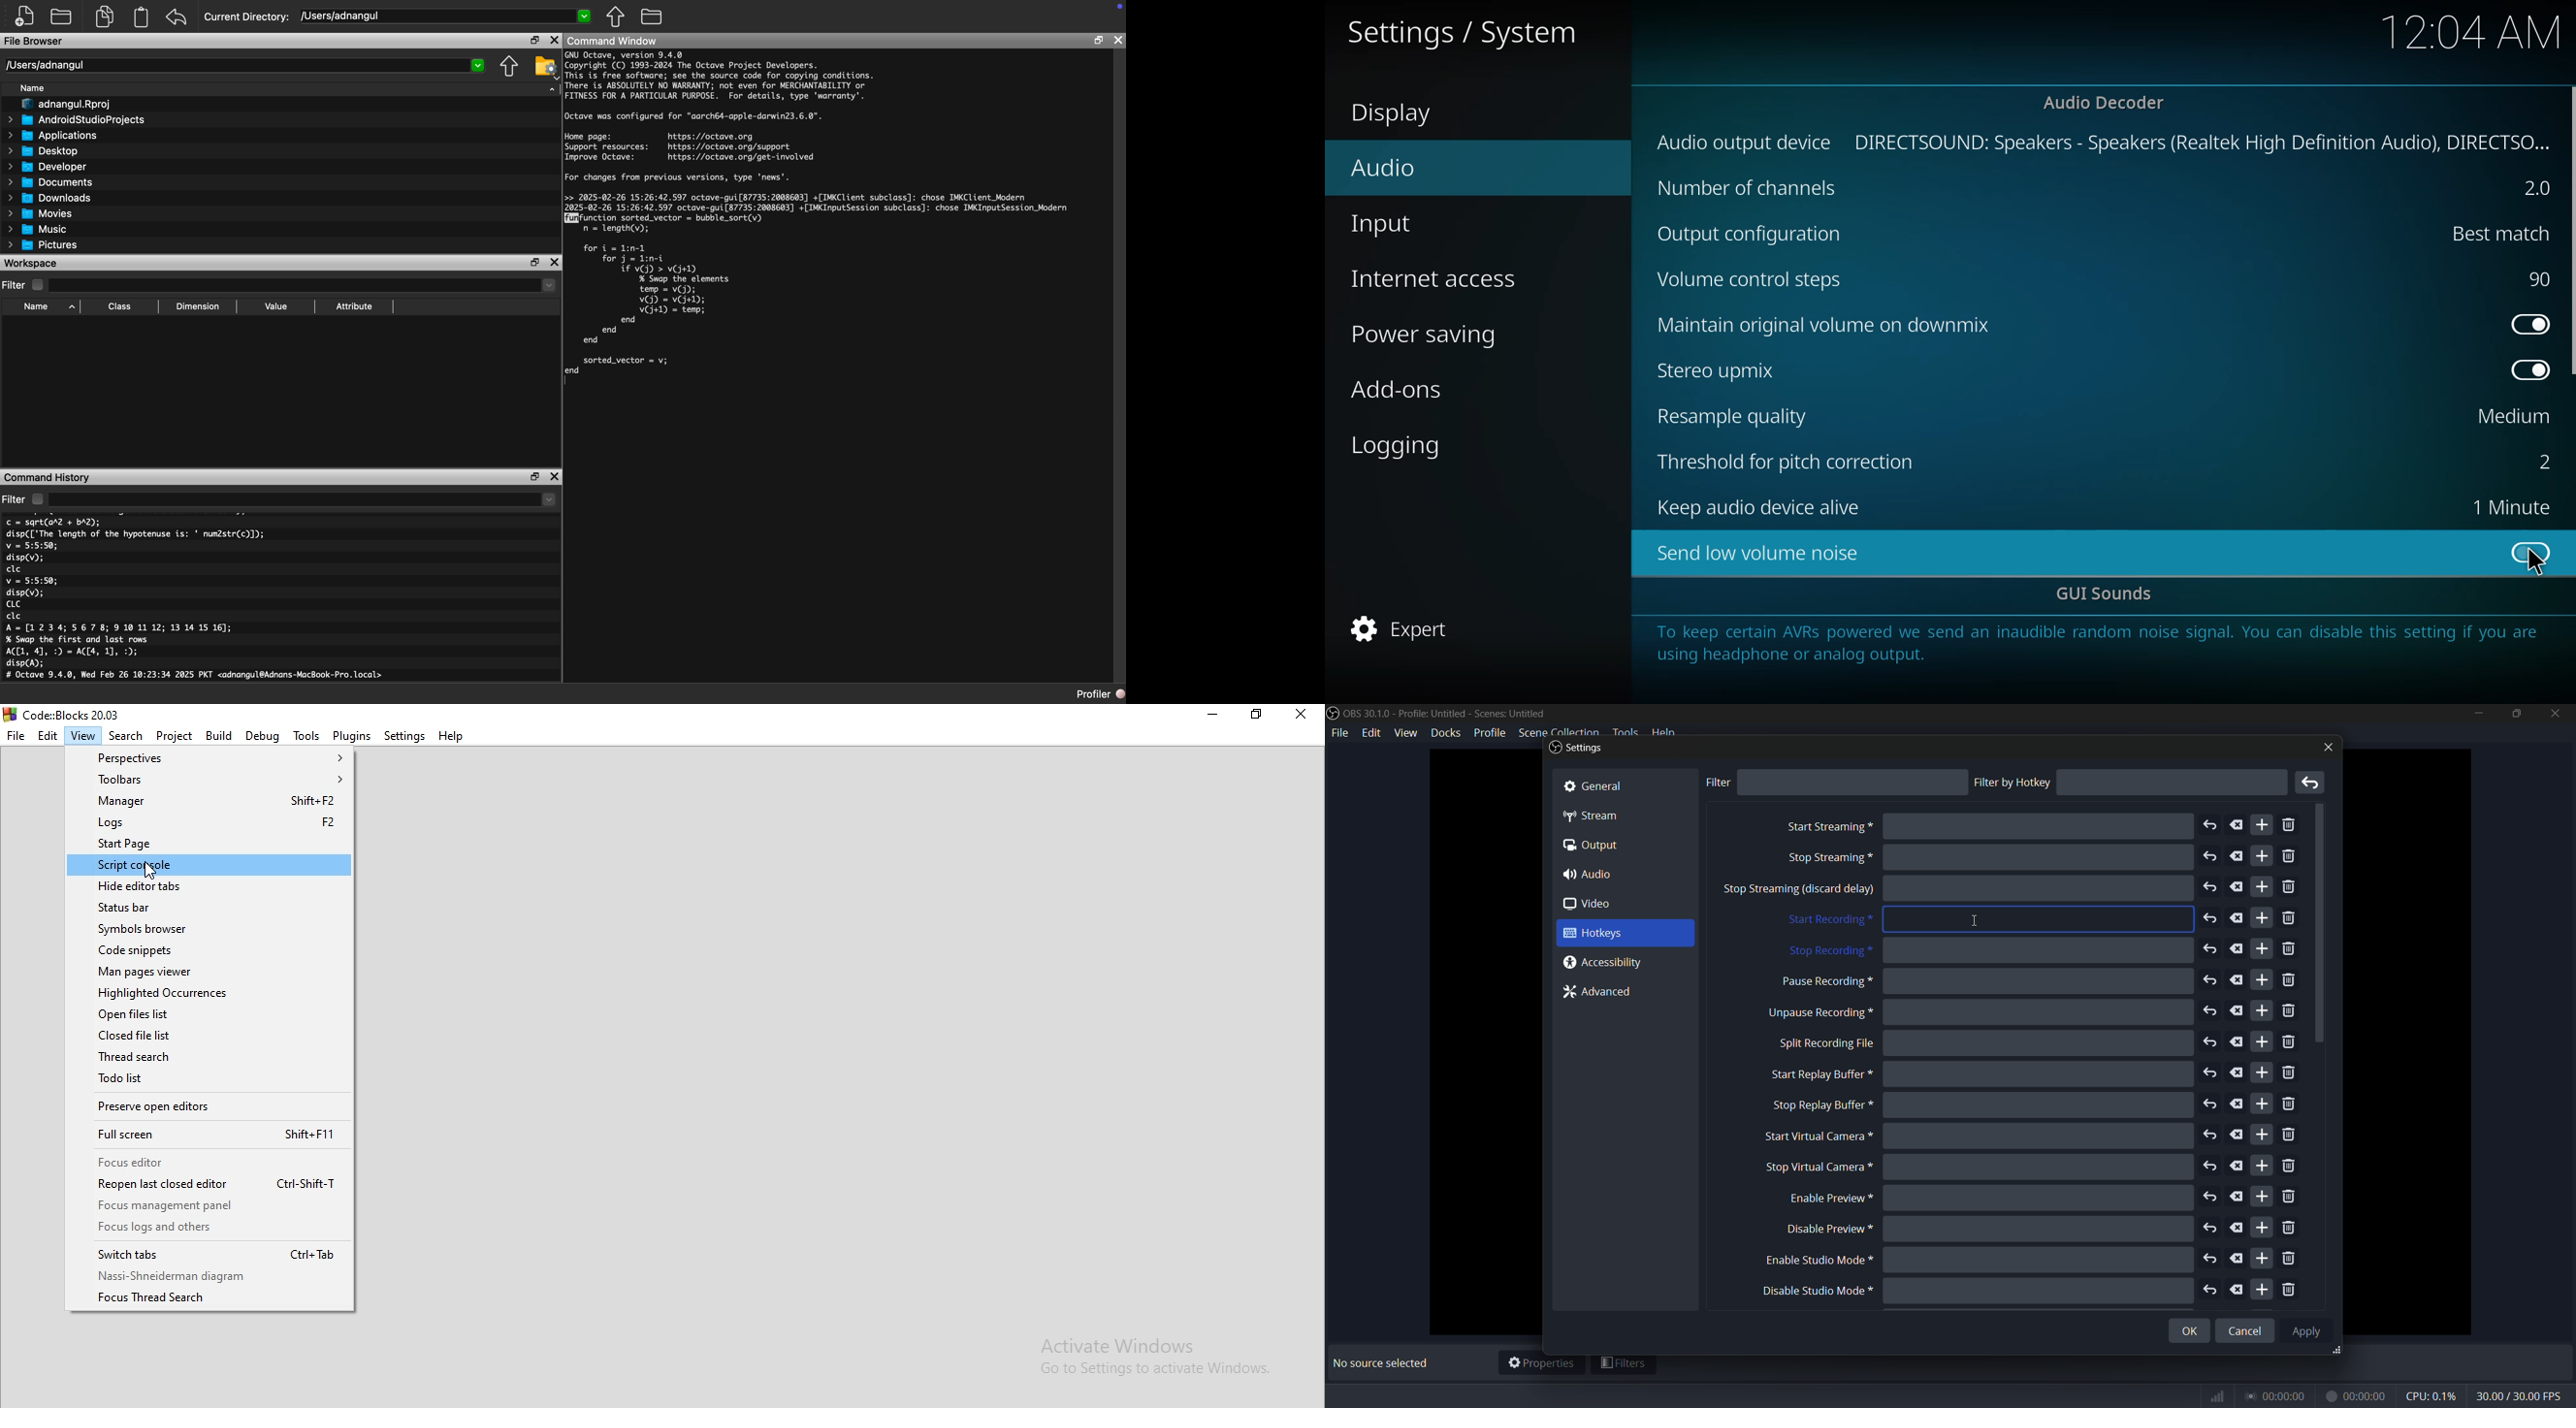 This screenshot has height=1428, width=2576. Describe the element at coordinates (1597, 904) in the screenshot. I see `0 video` at that location.